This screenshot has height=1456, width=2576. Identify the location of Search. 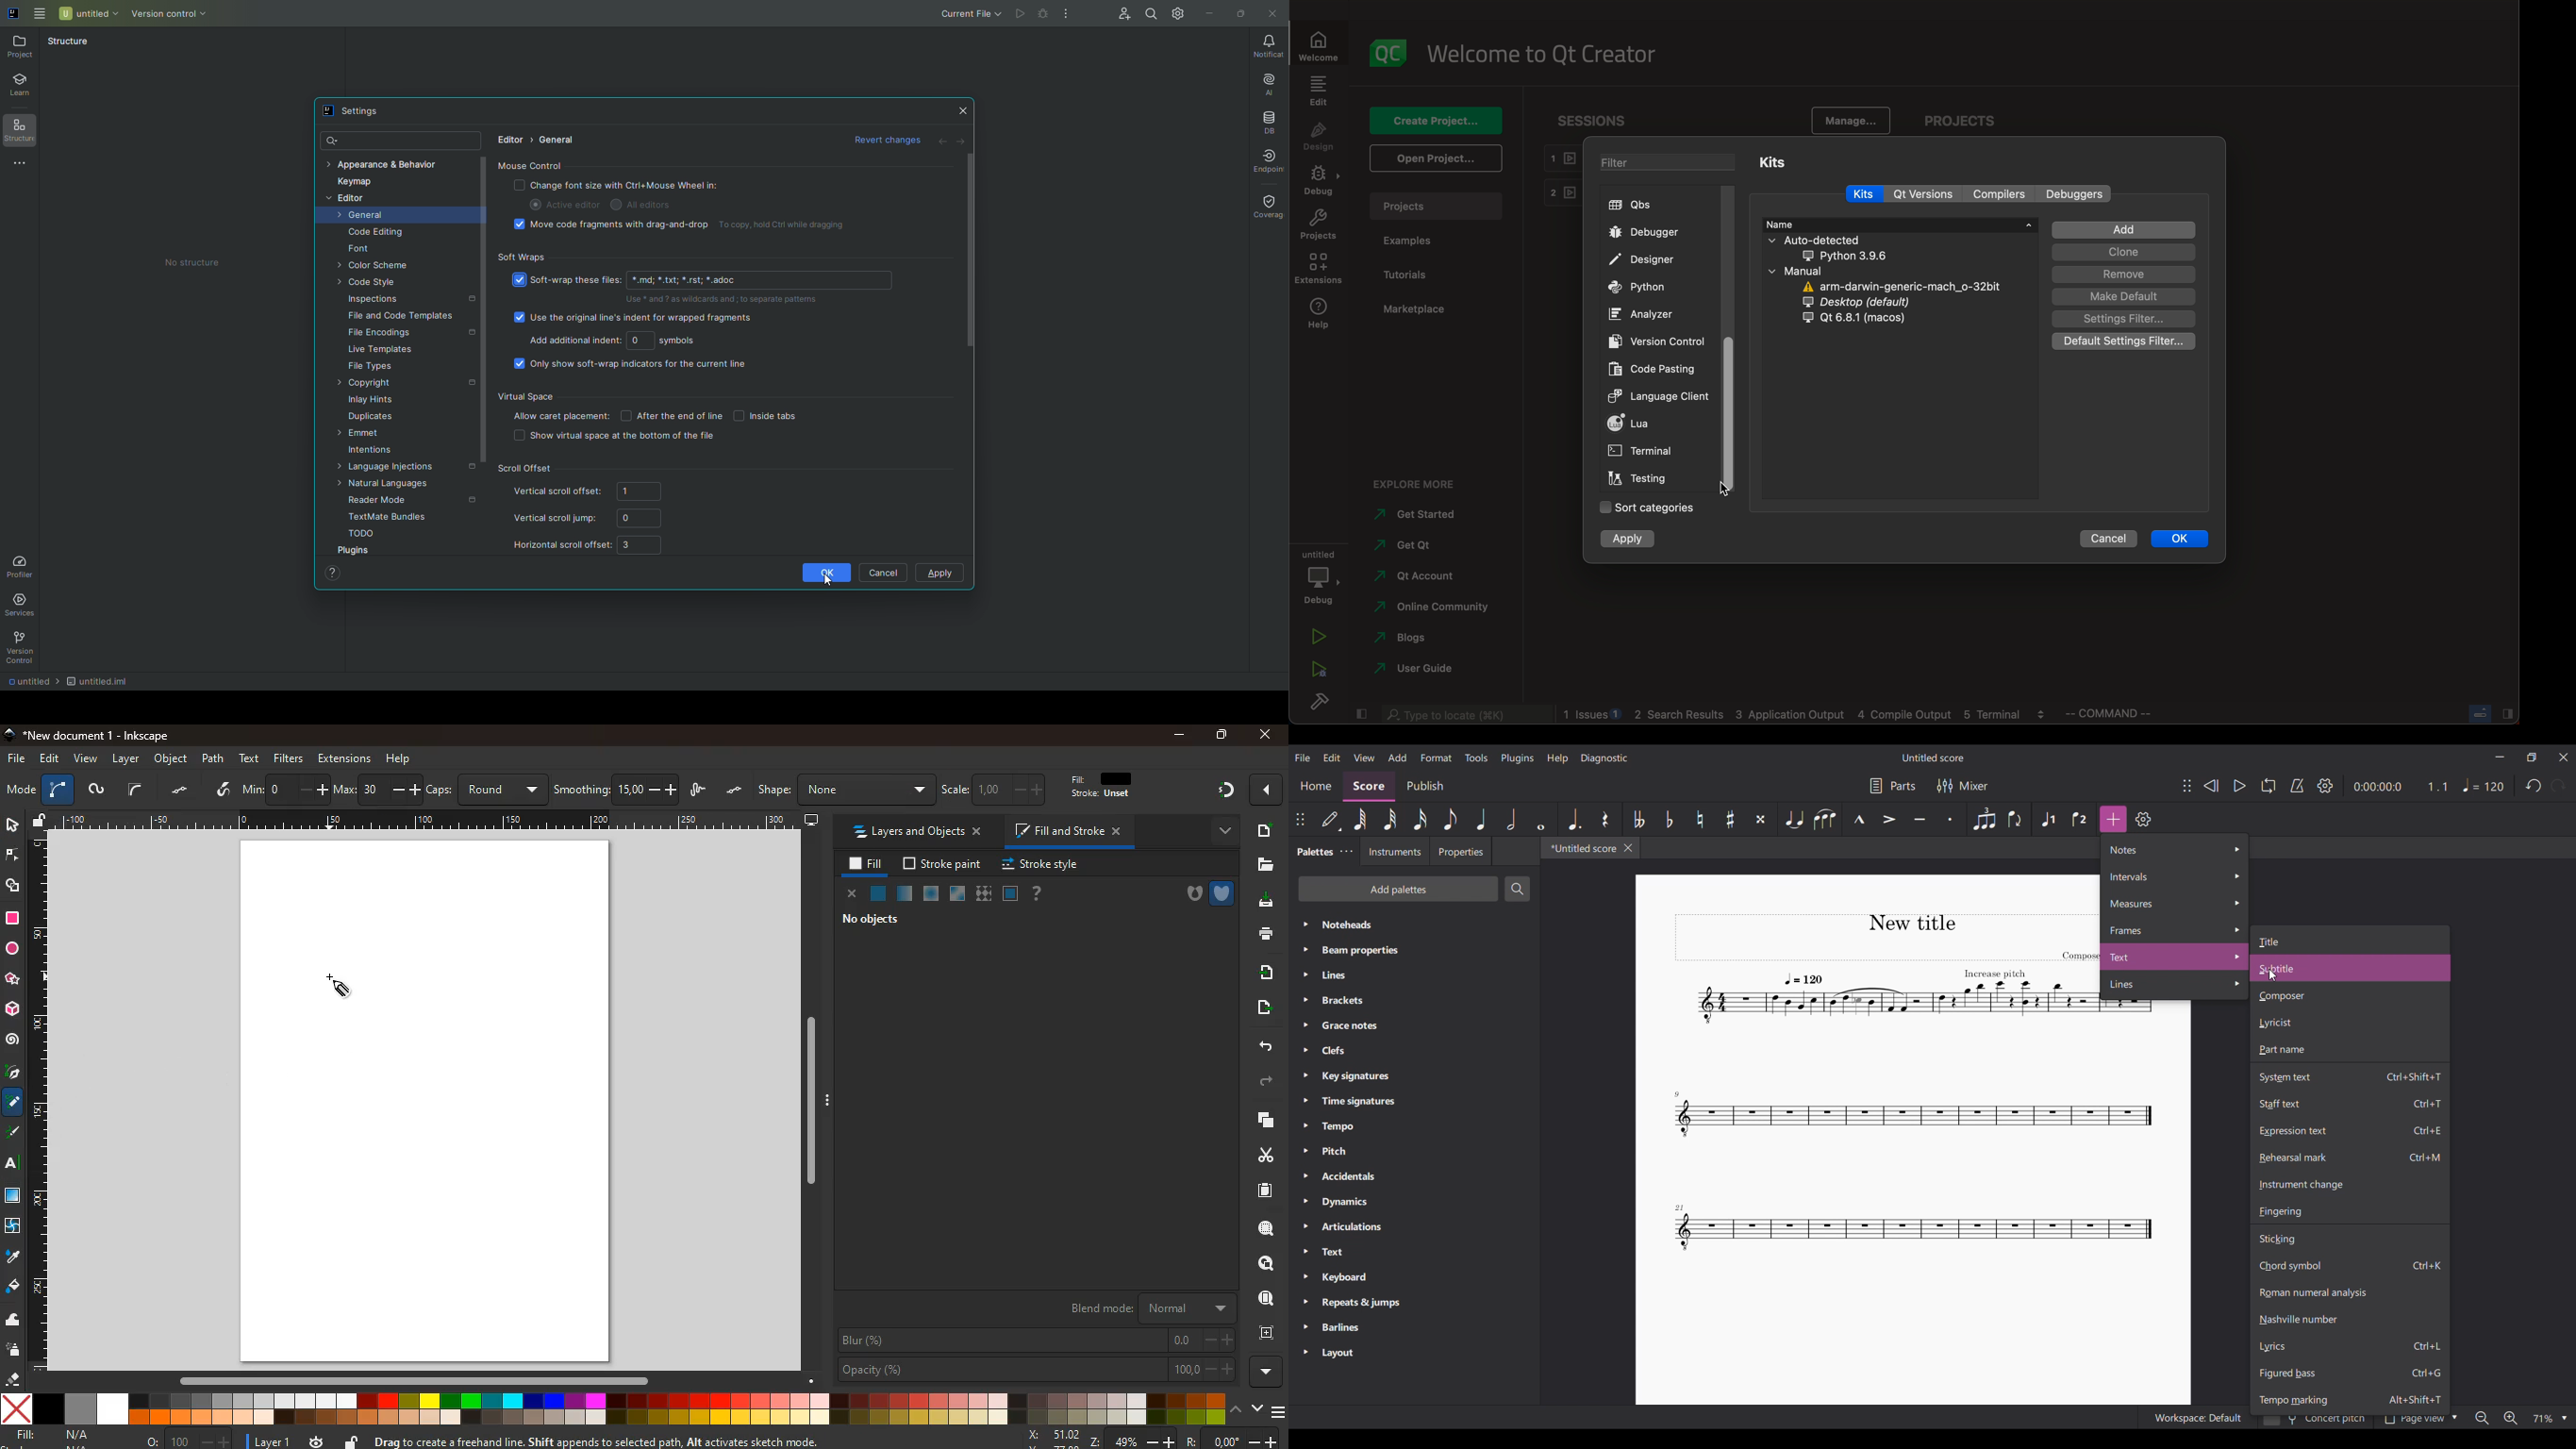
(329, 138).